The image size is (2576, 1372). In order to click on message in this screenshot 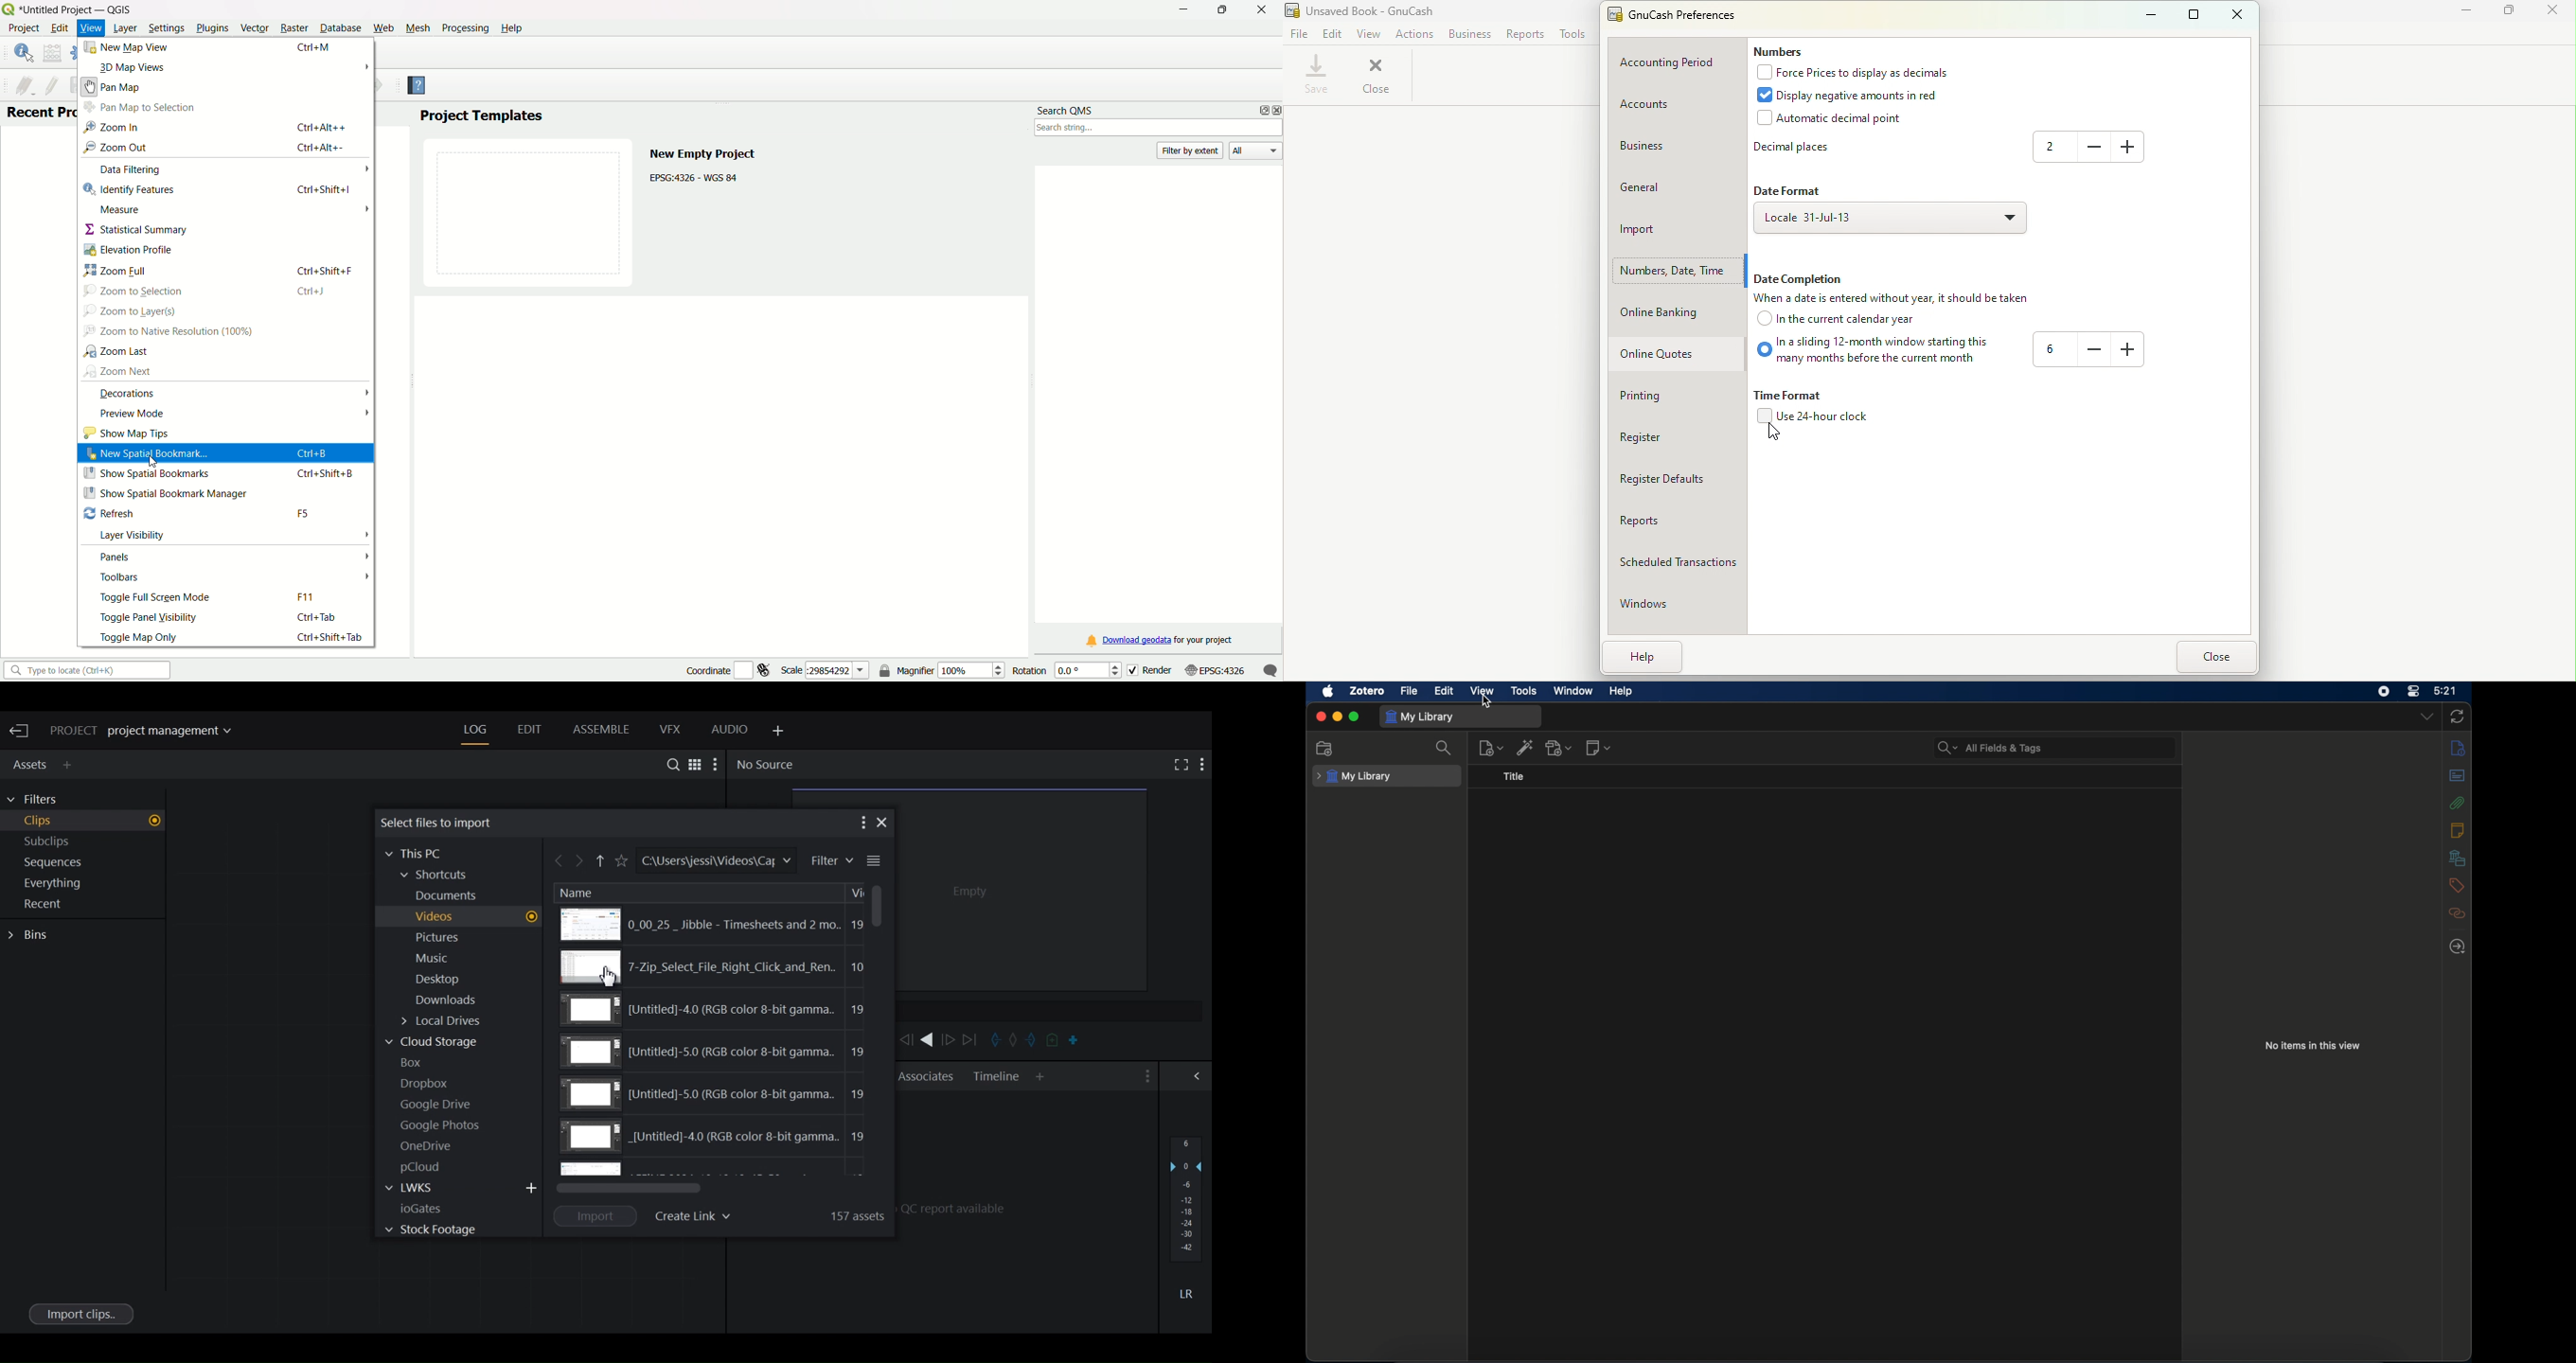, I will do `click(1270, 669)`.